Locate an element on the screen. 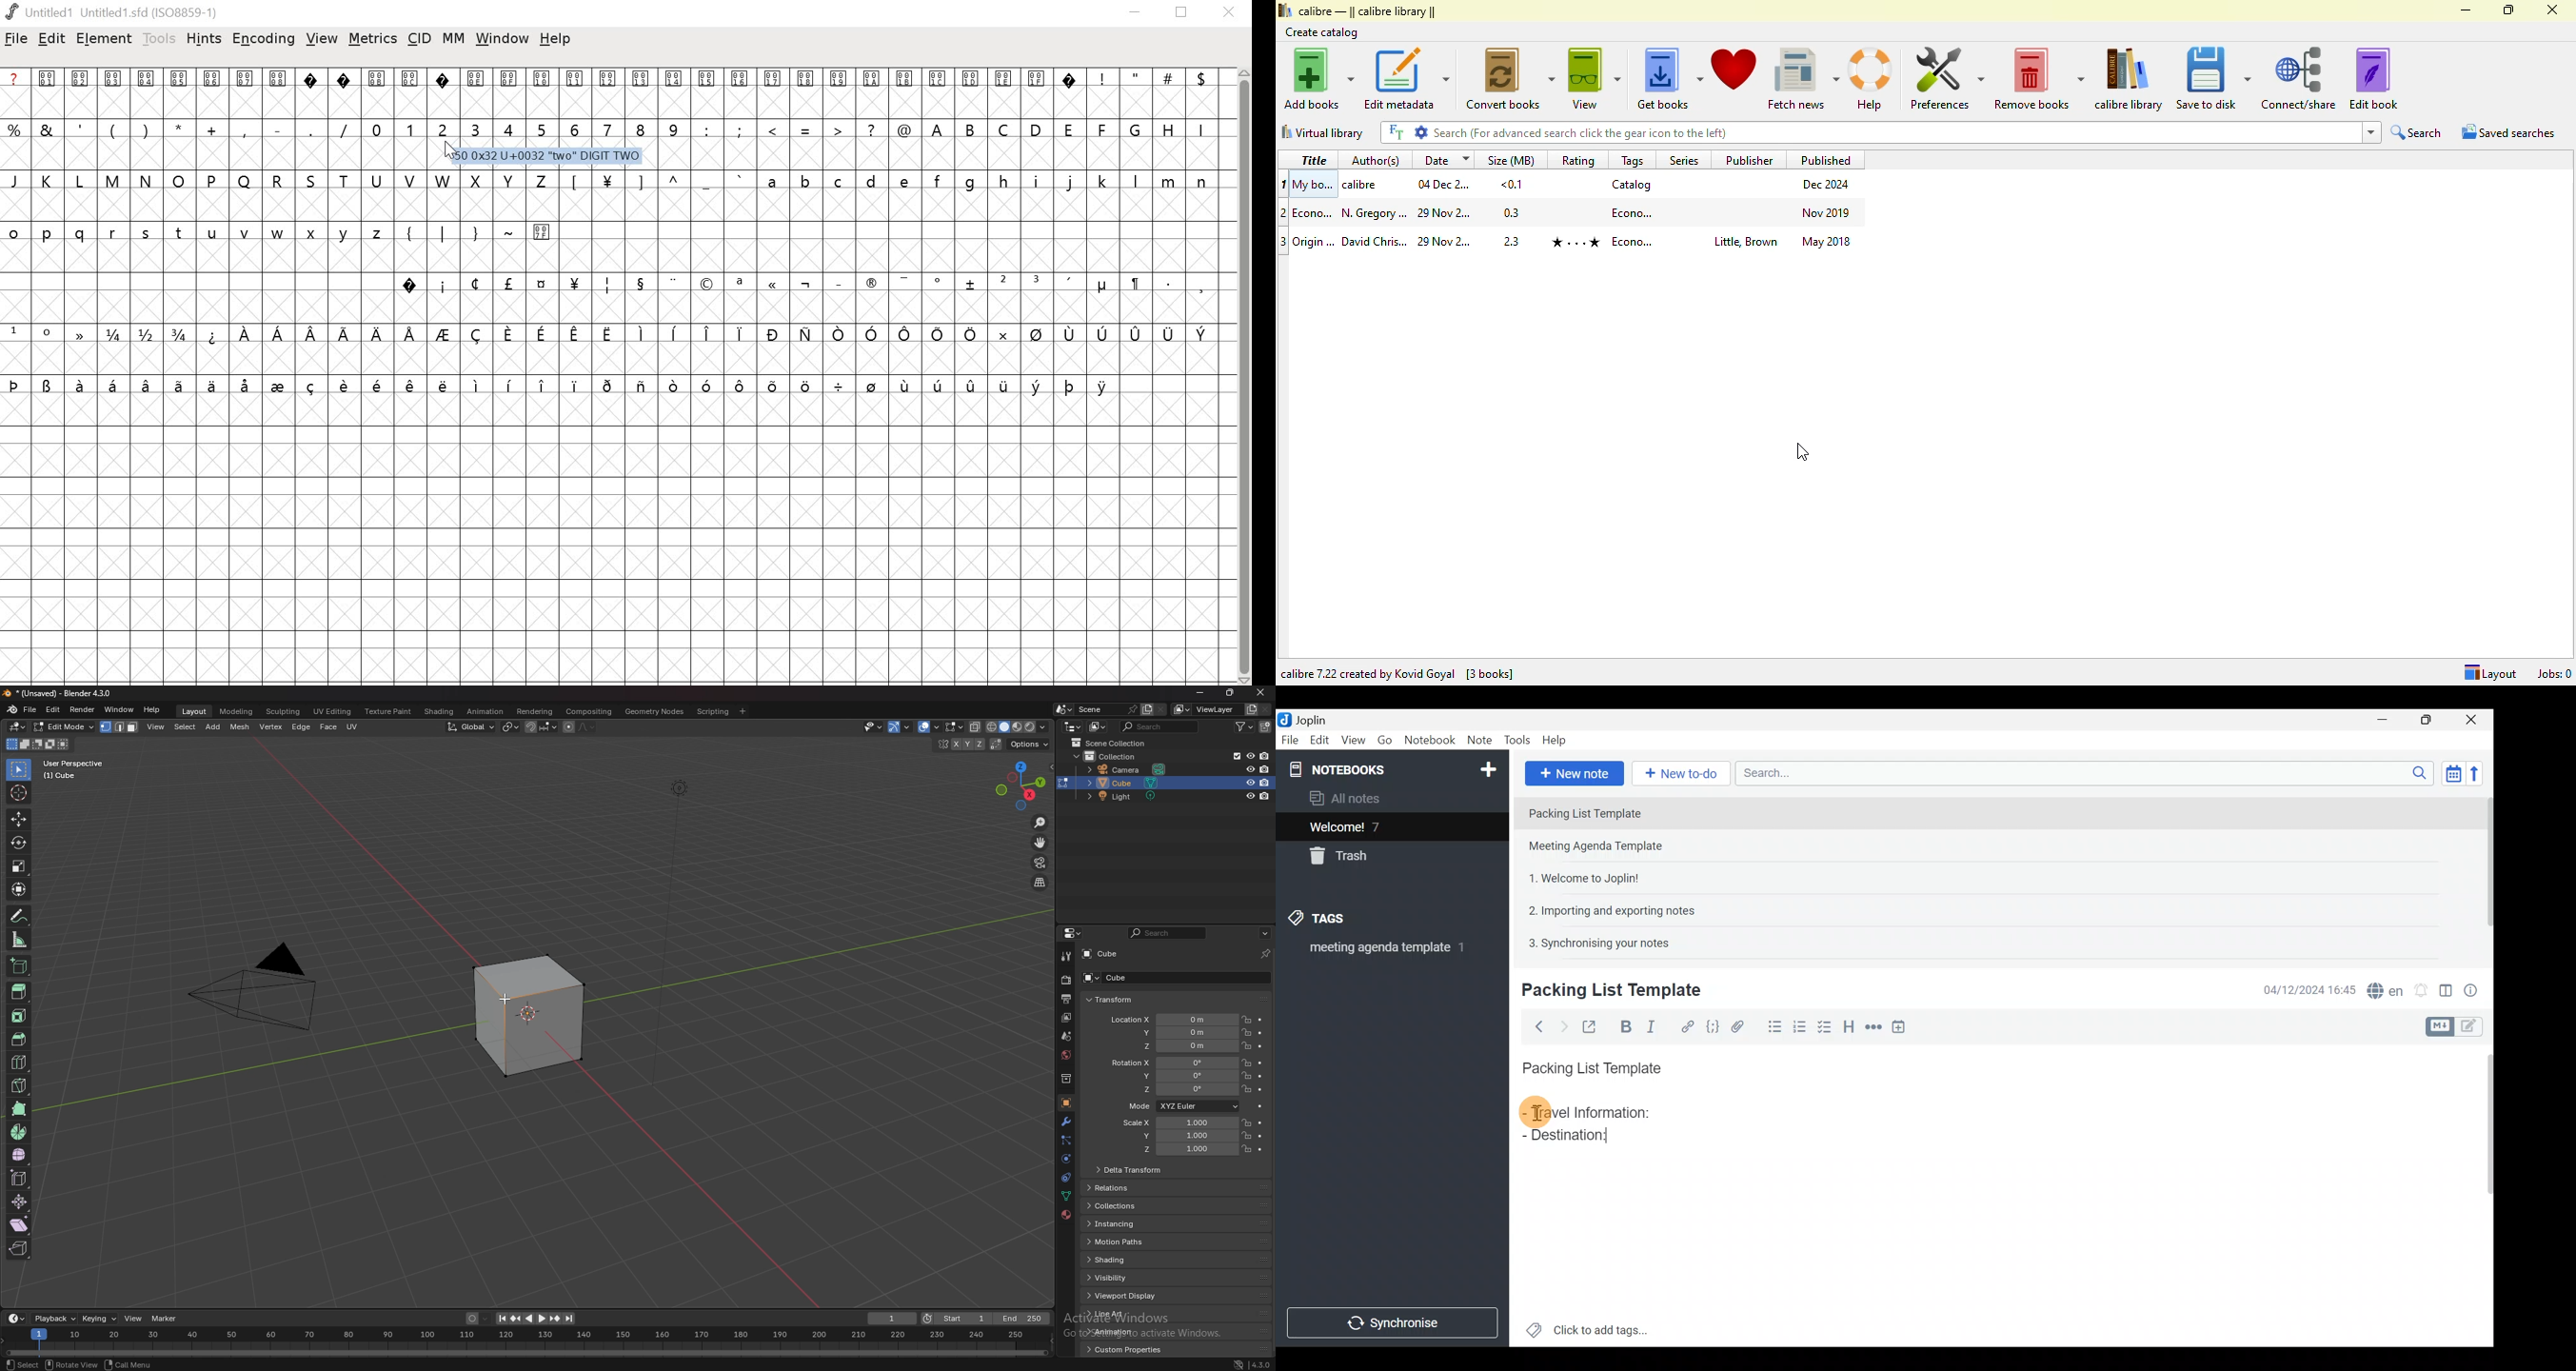  lighting is located at coordinates (683, 789).